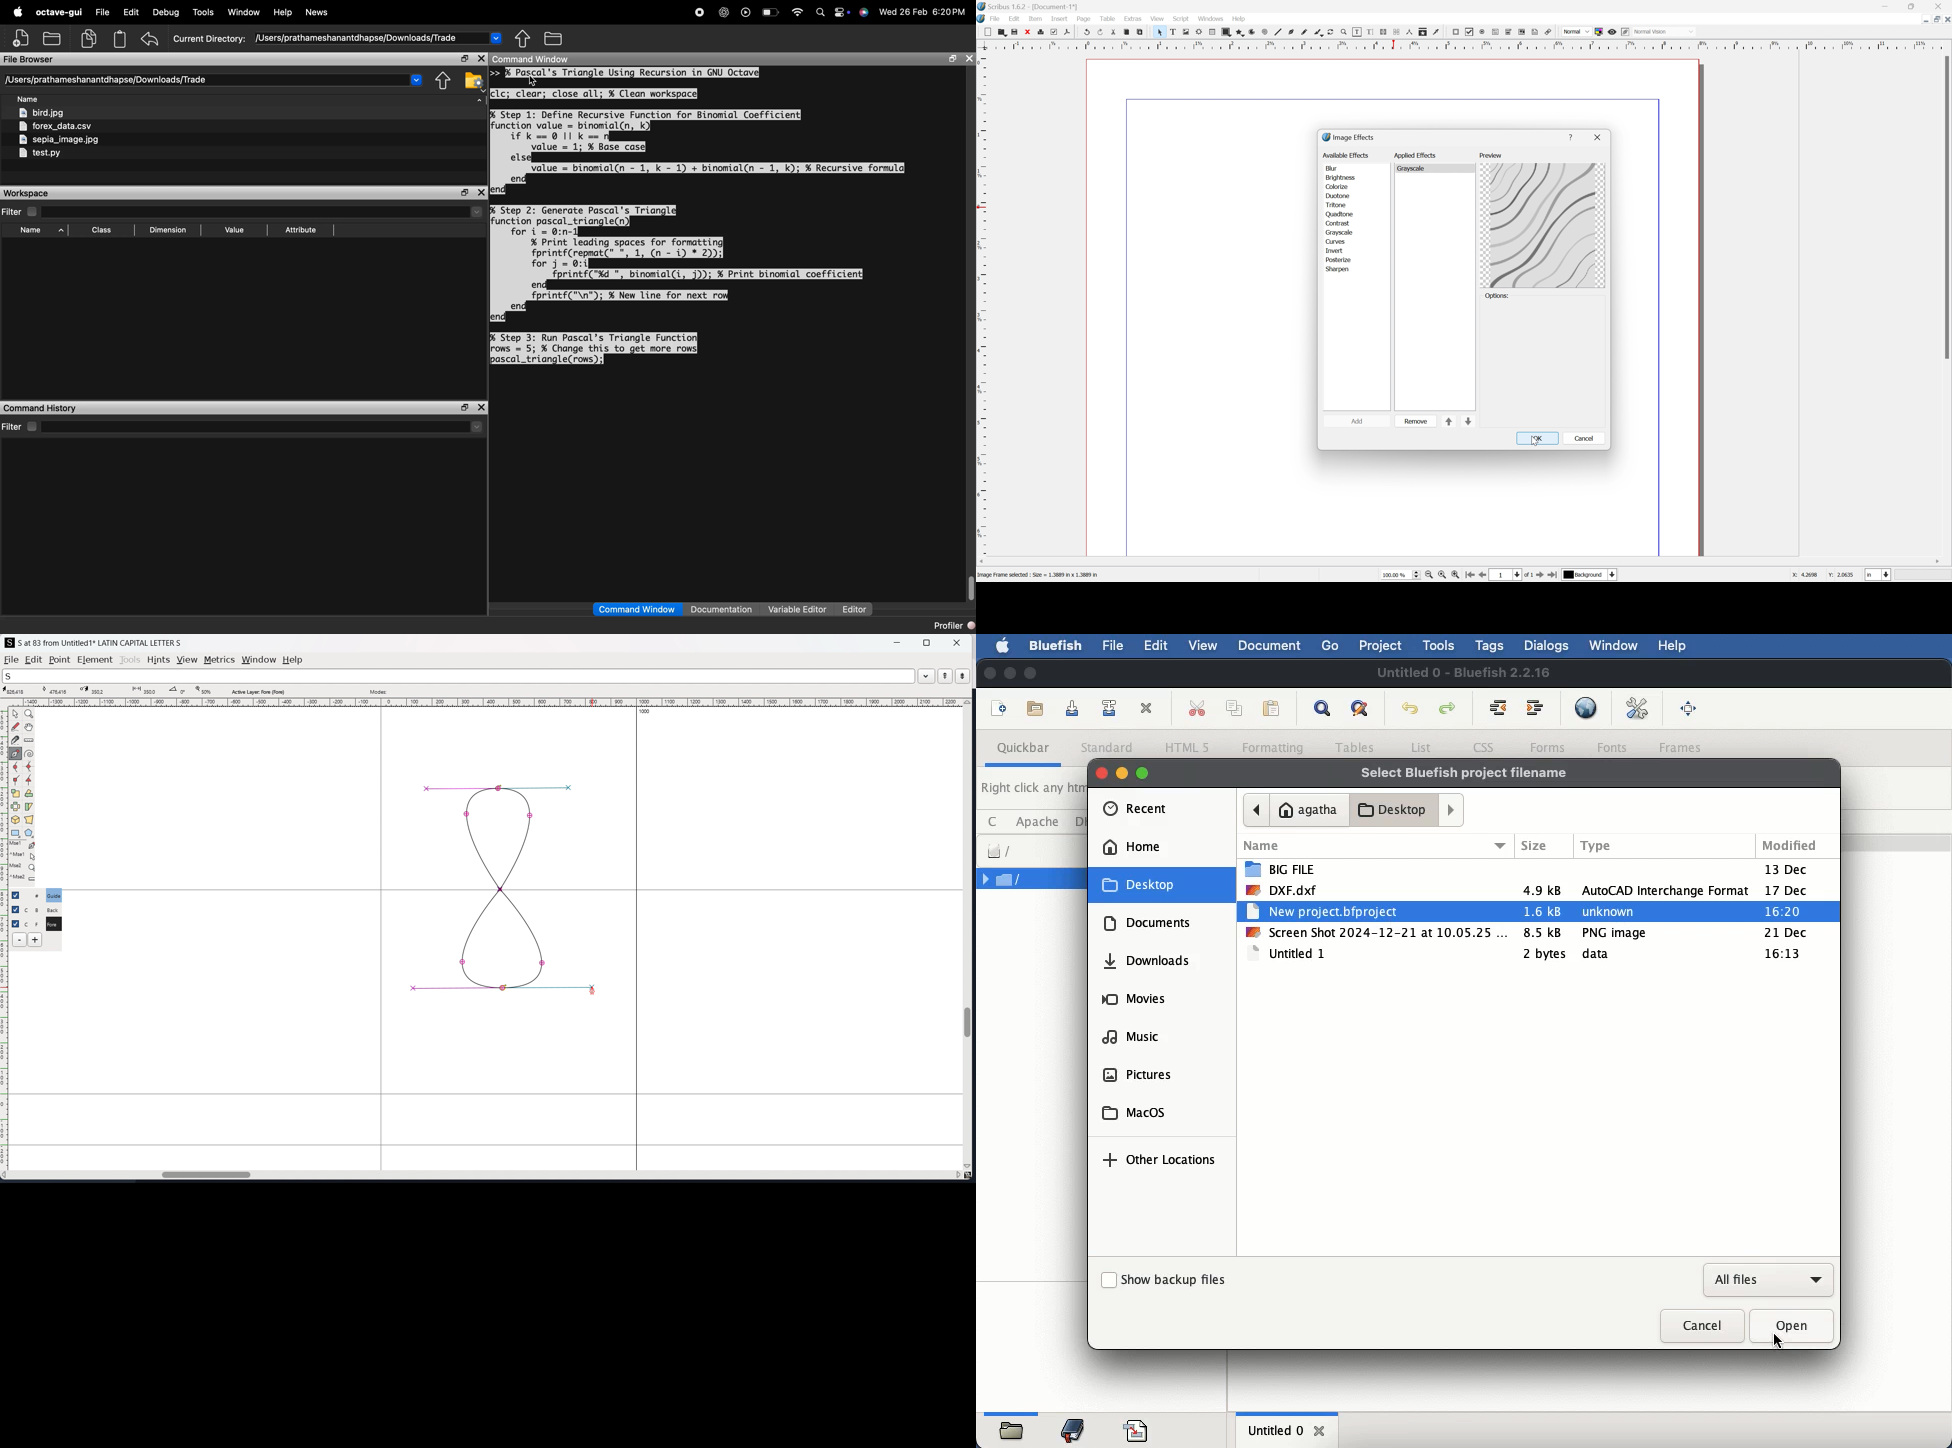 The image size is (1960, 1456). Describe the element at coordinates (100, 642) in the screenshot. I see `S at 83 from Untitled 1 LATIN CAPITAL LETTER S` at that location.